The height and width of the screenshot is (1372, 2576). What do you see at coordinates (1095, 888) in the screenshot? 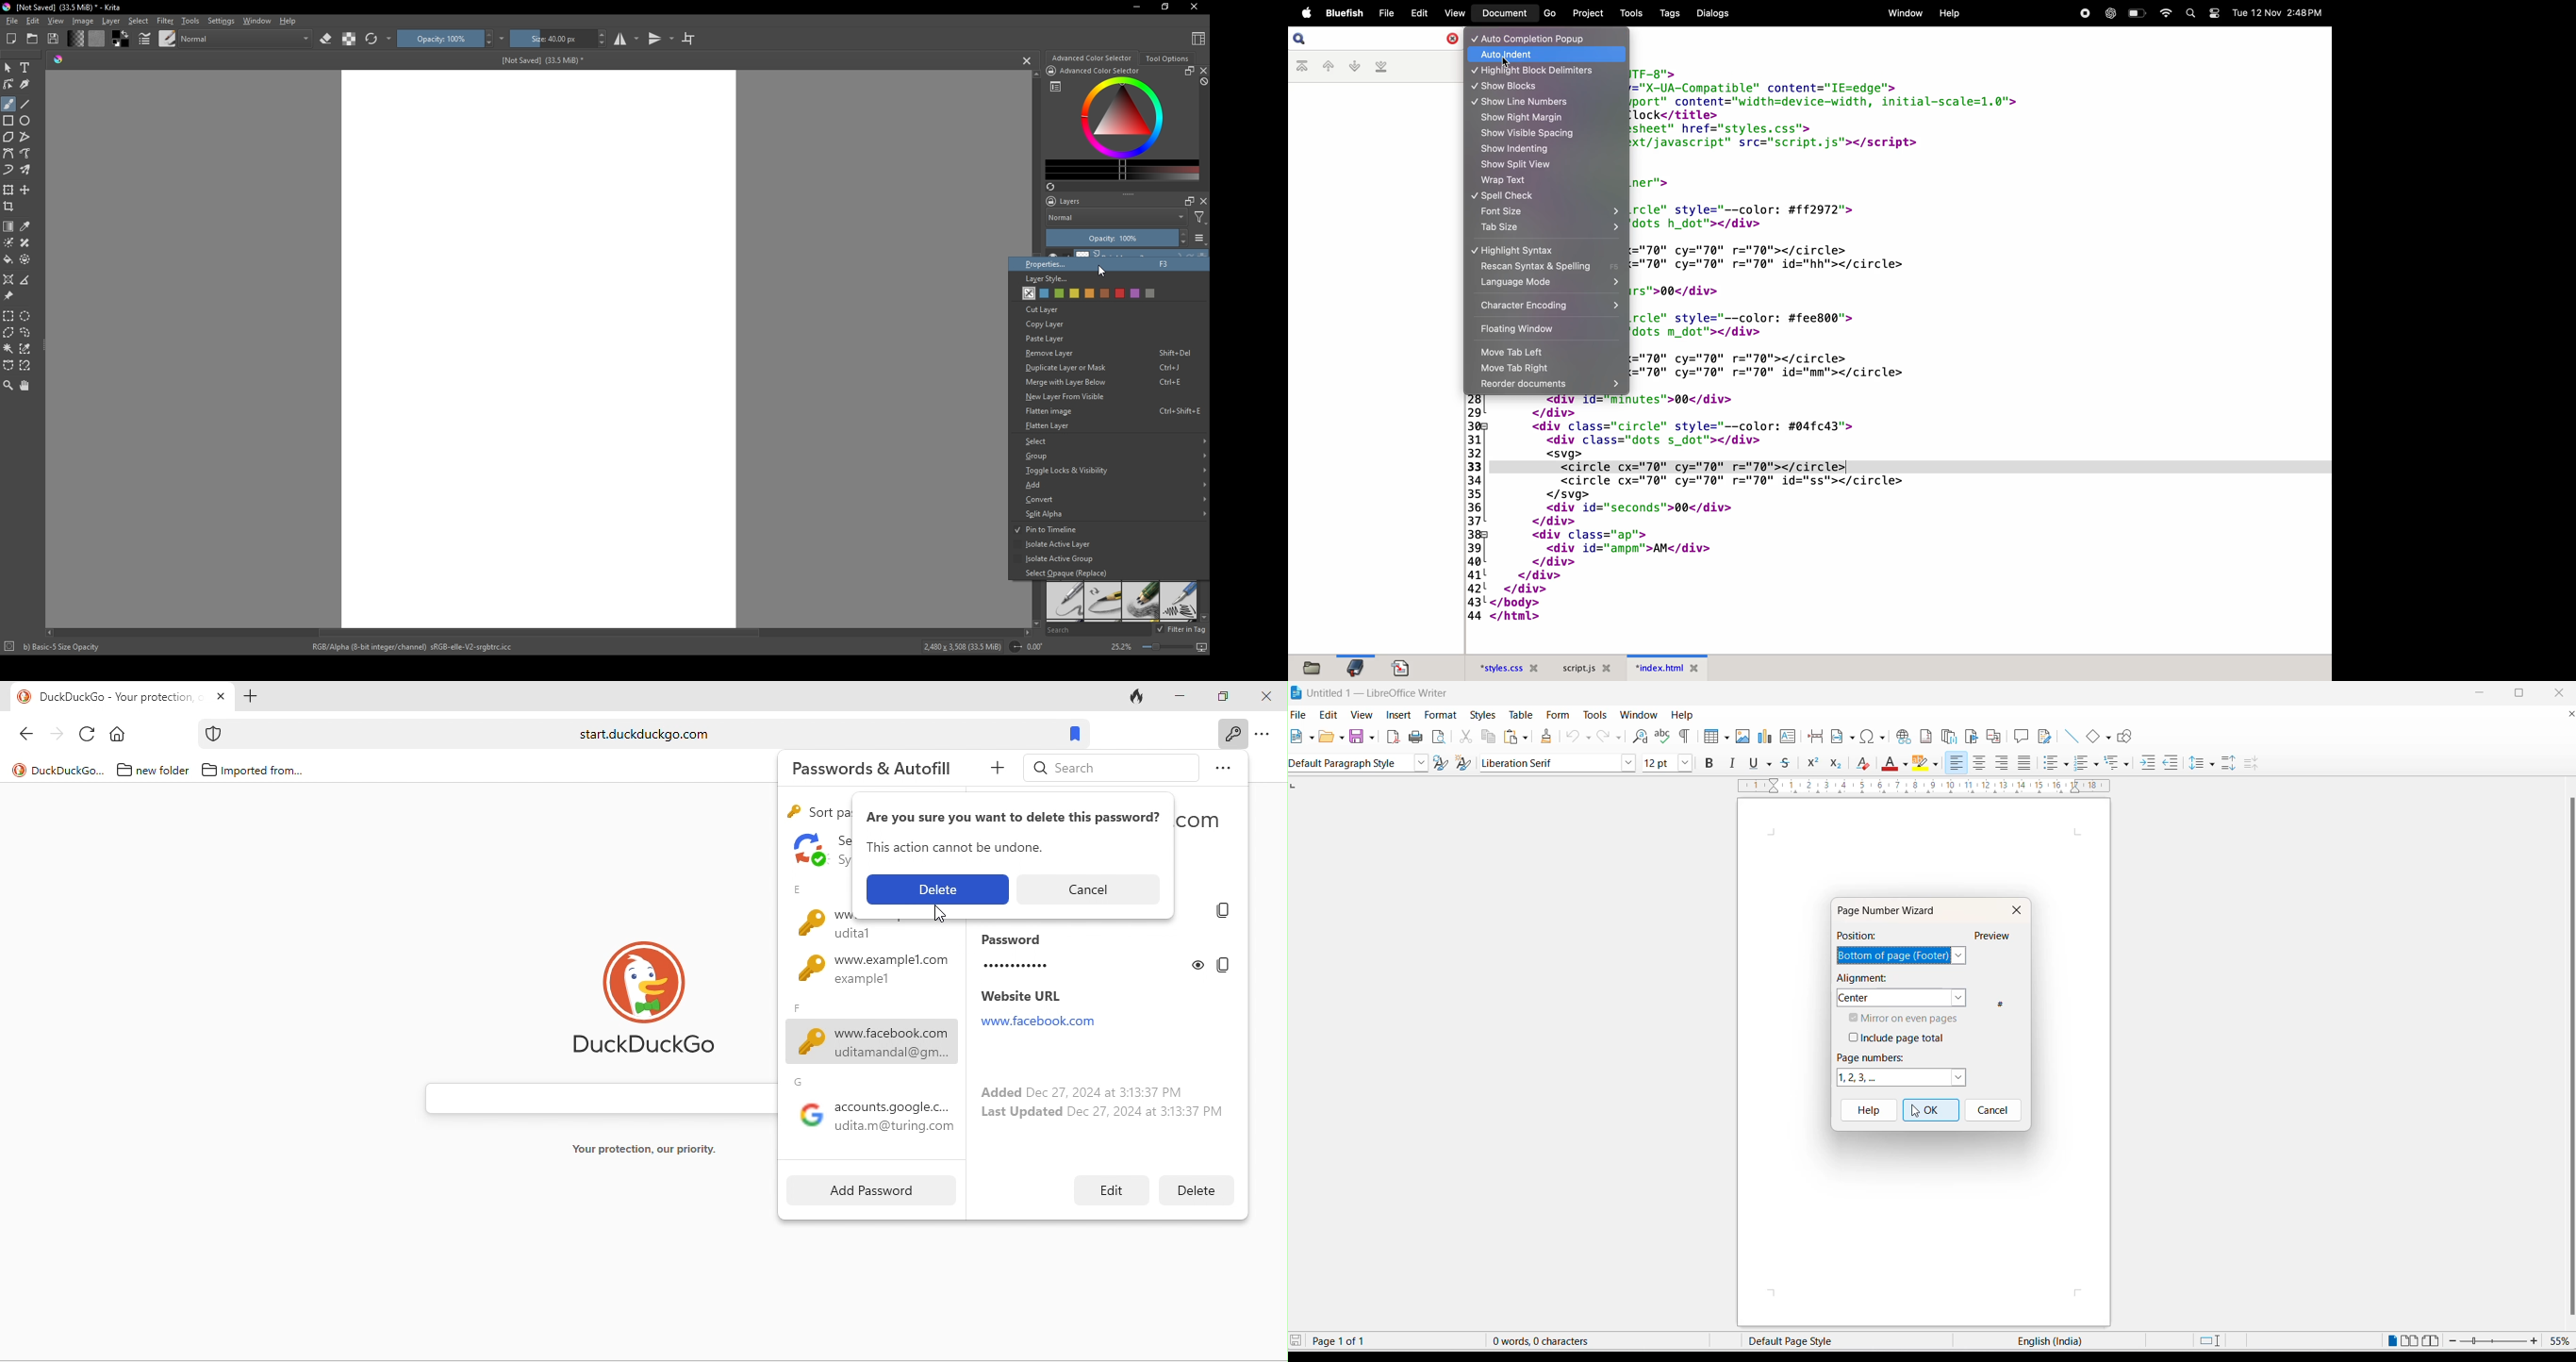
I see `cancel` at bounding box center [1095, 888].